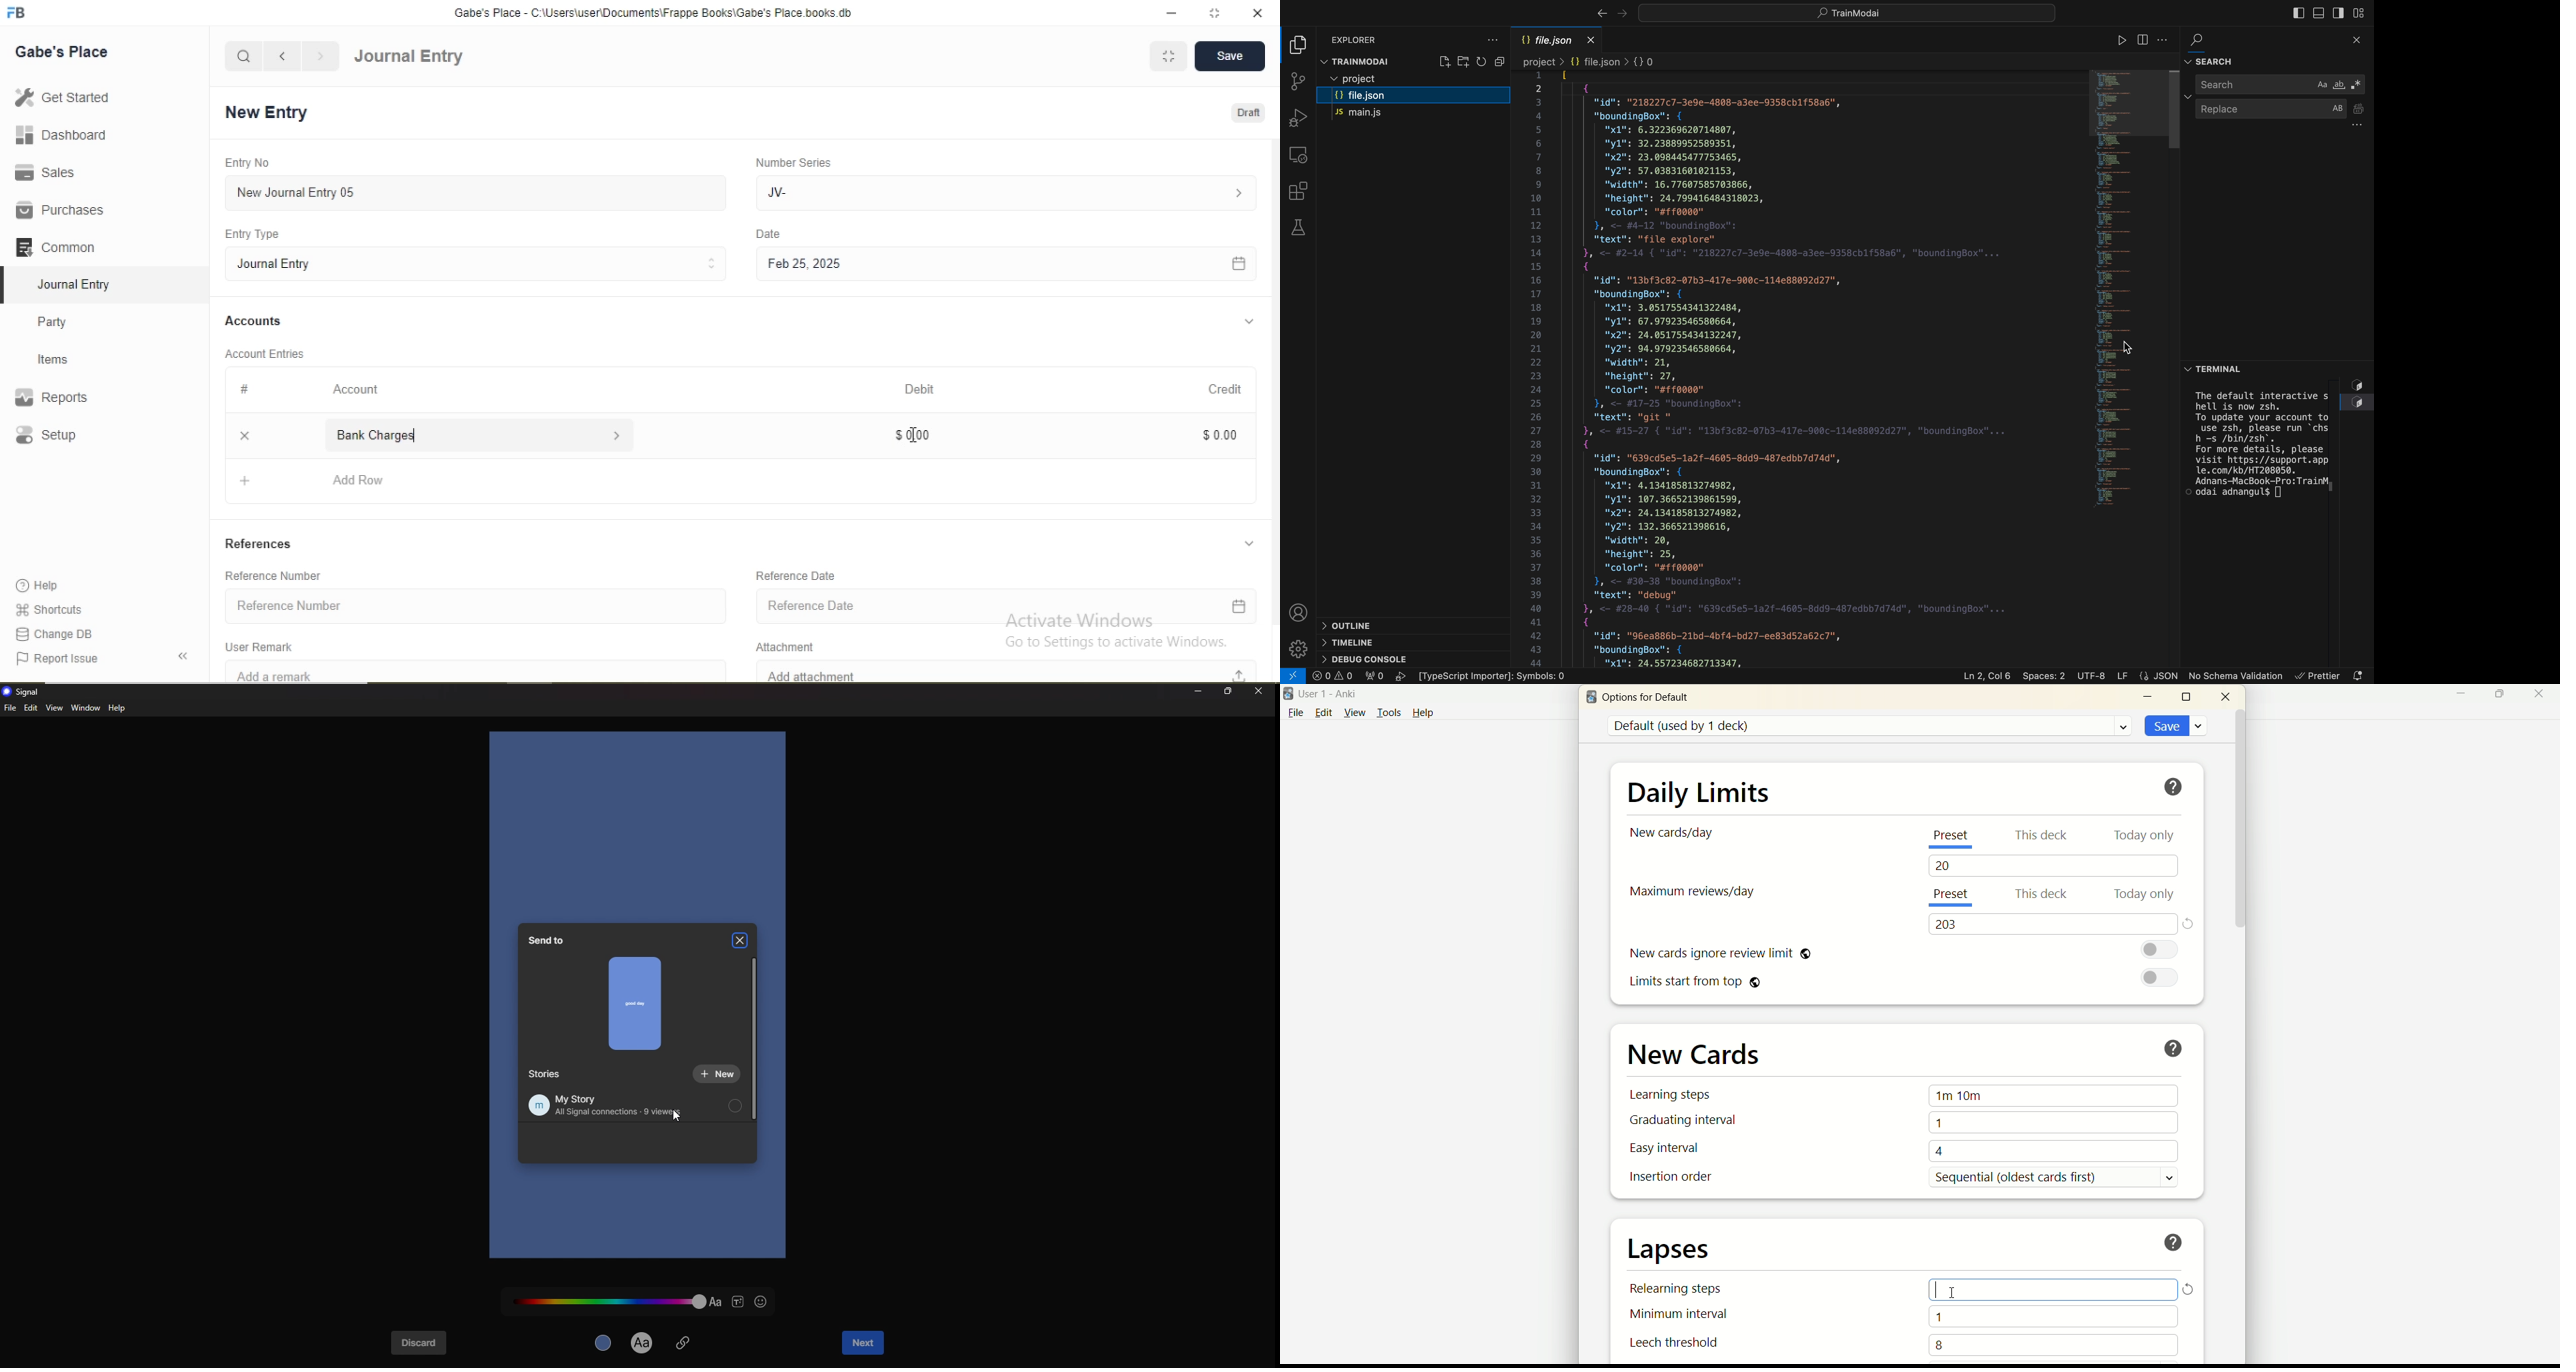 This screenshot has width=2576, height=1372. What do you see at coordinates (798, 575) in the screenshot?
I see `Reference Date` at bounding box center [798, 575].